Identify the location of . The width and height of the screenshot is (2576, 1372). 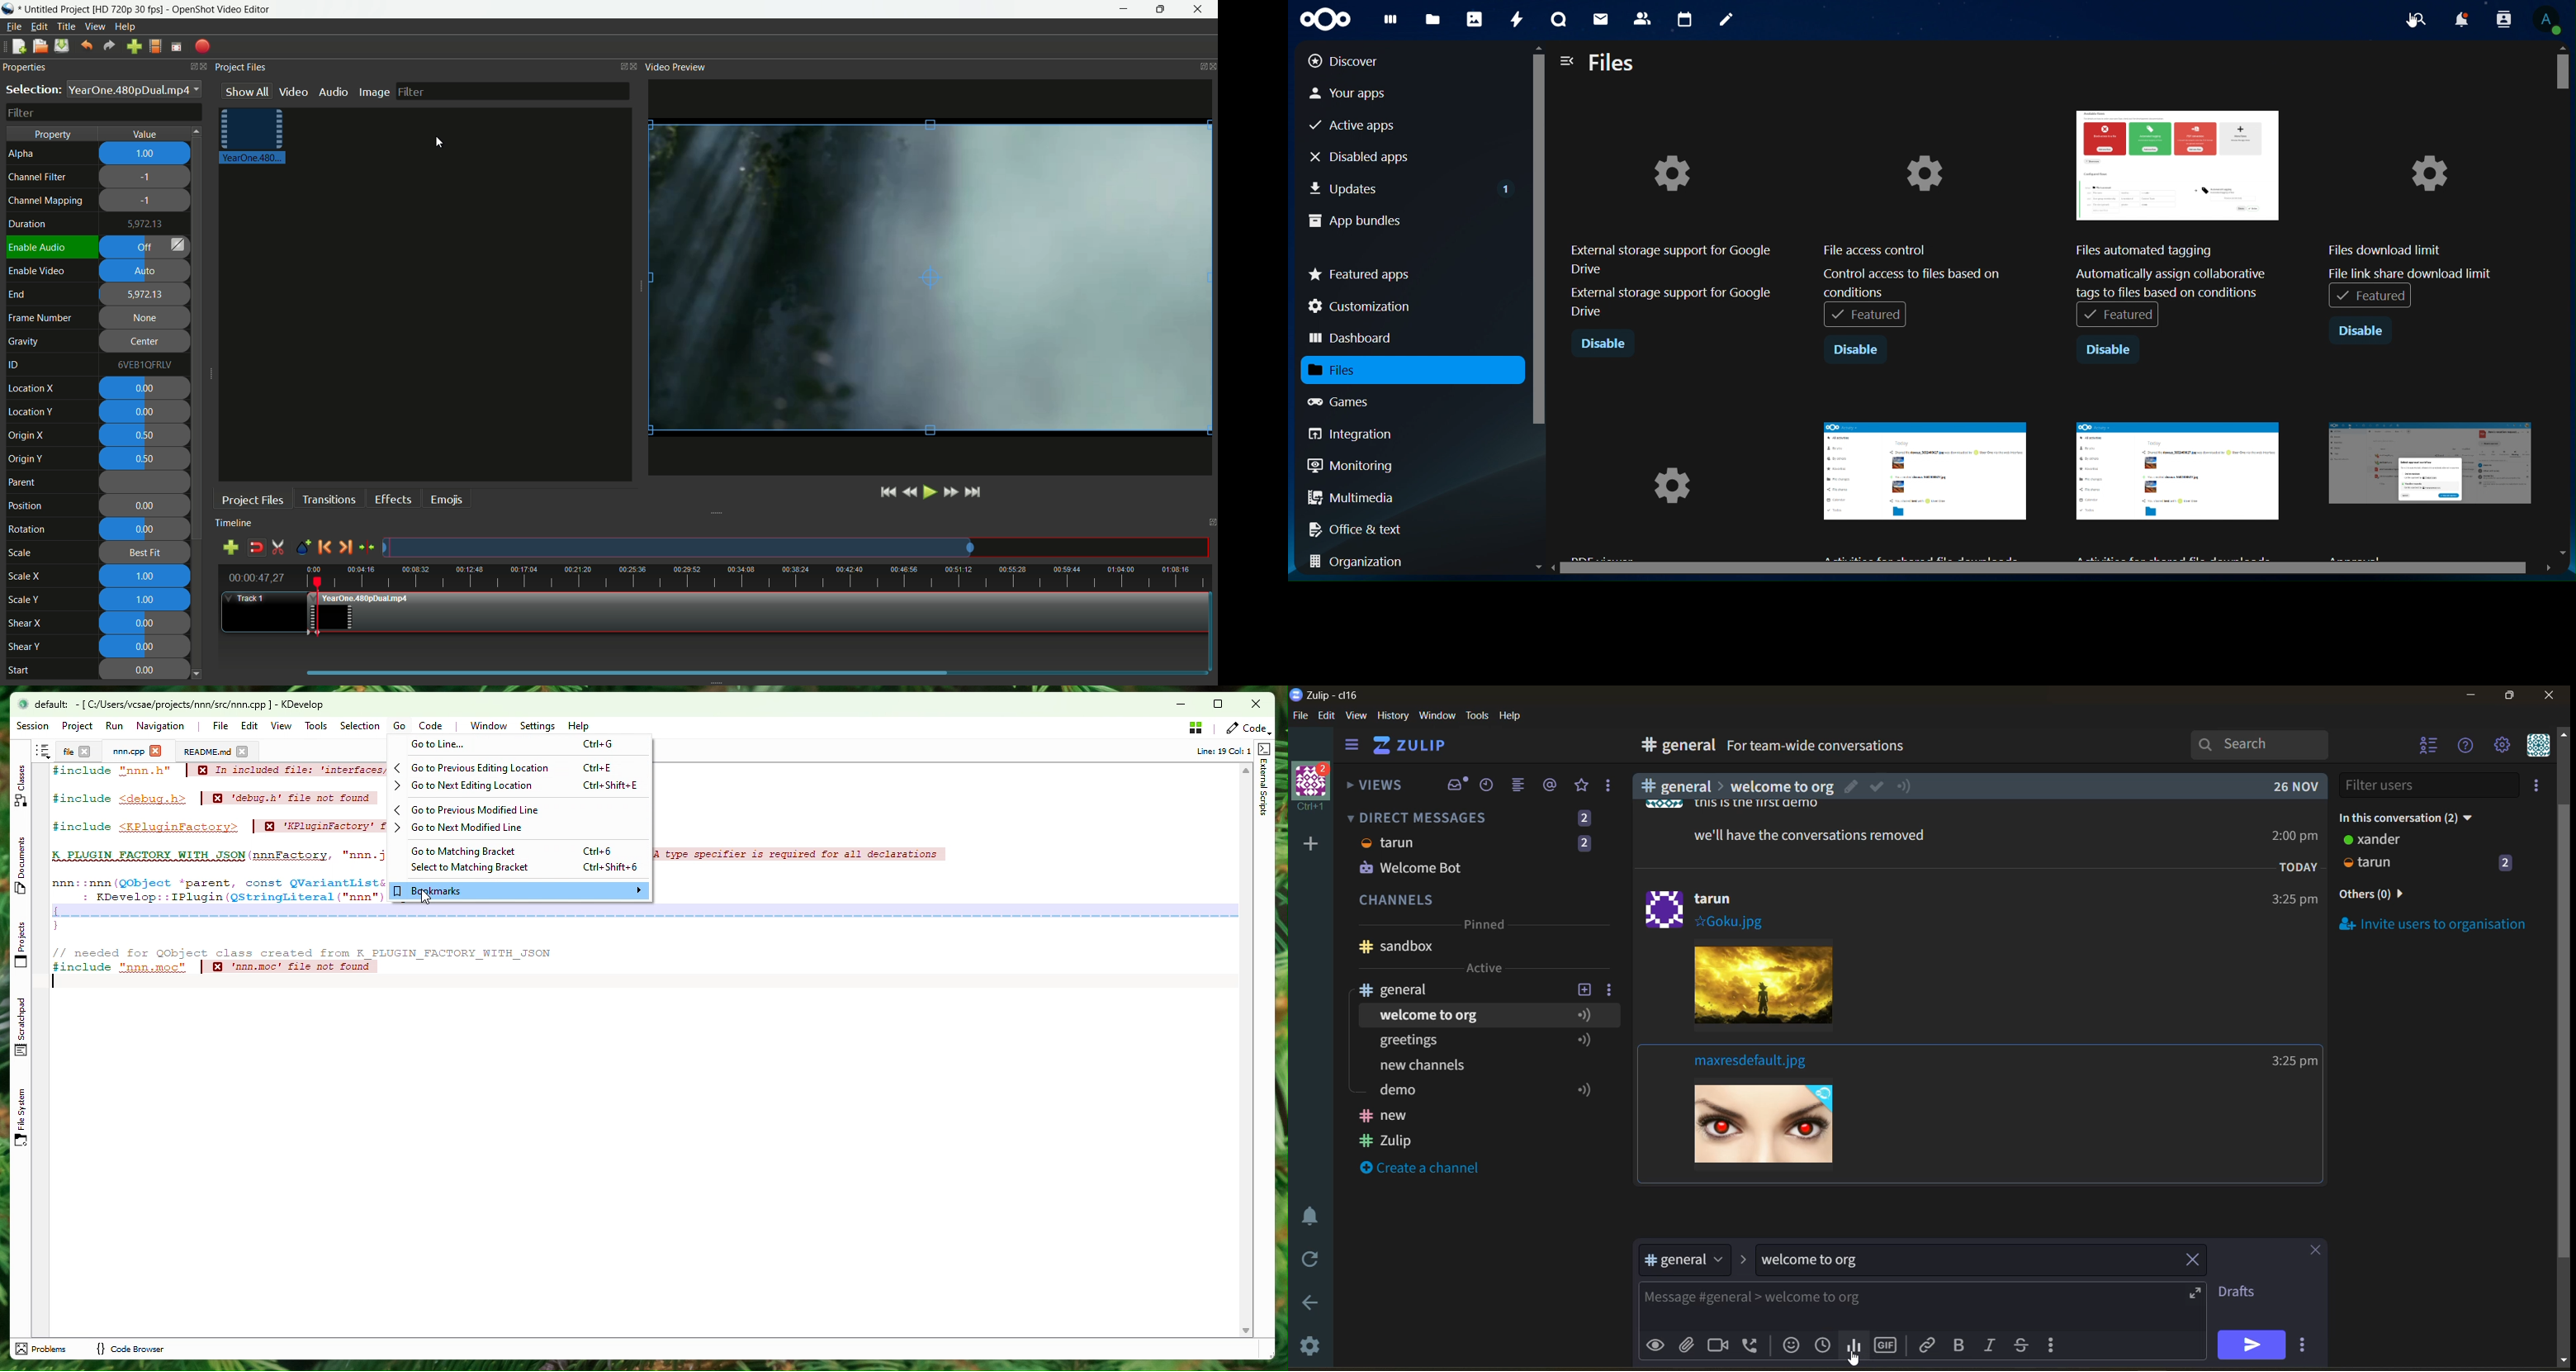
(1758, 989).